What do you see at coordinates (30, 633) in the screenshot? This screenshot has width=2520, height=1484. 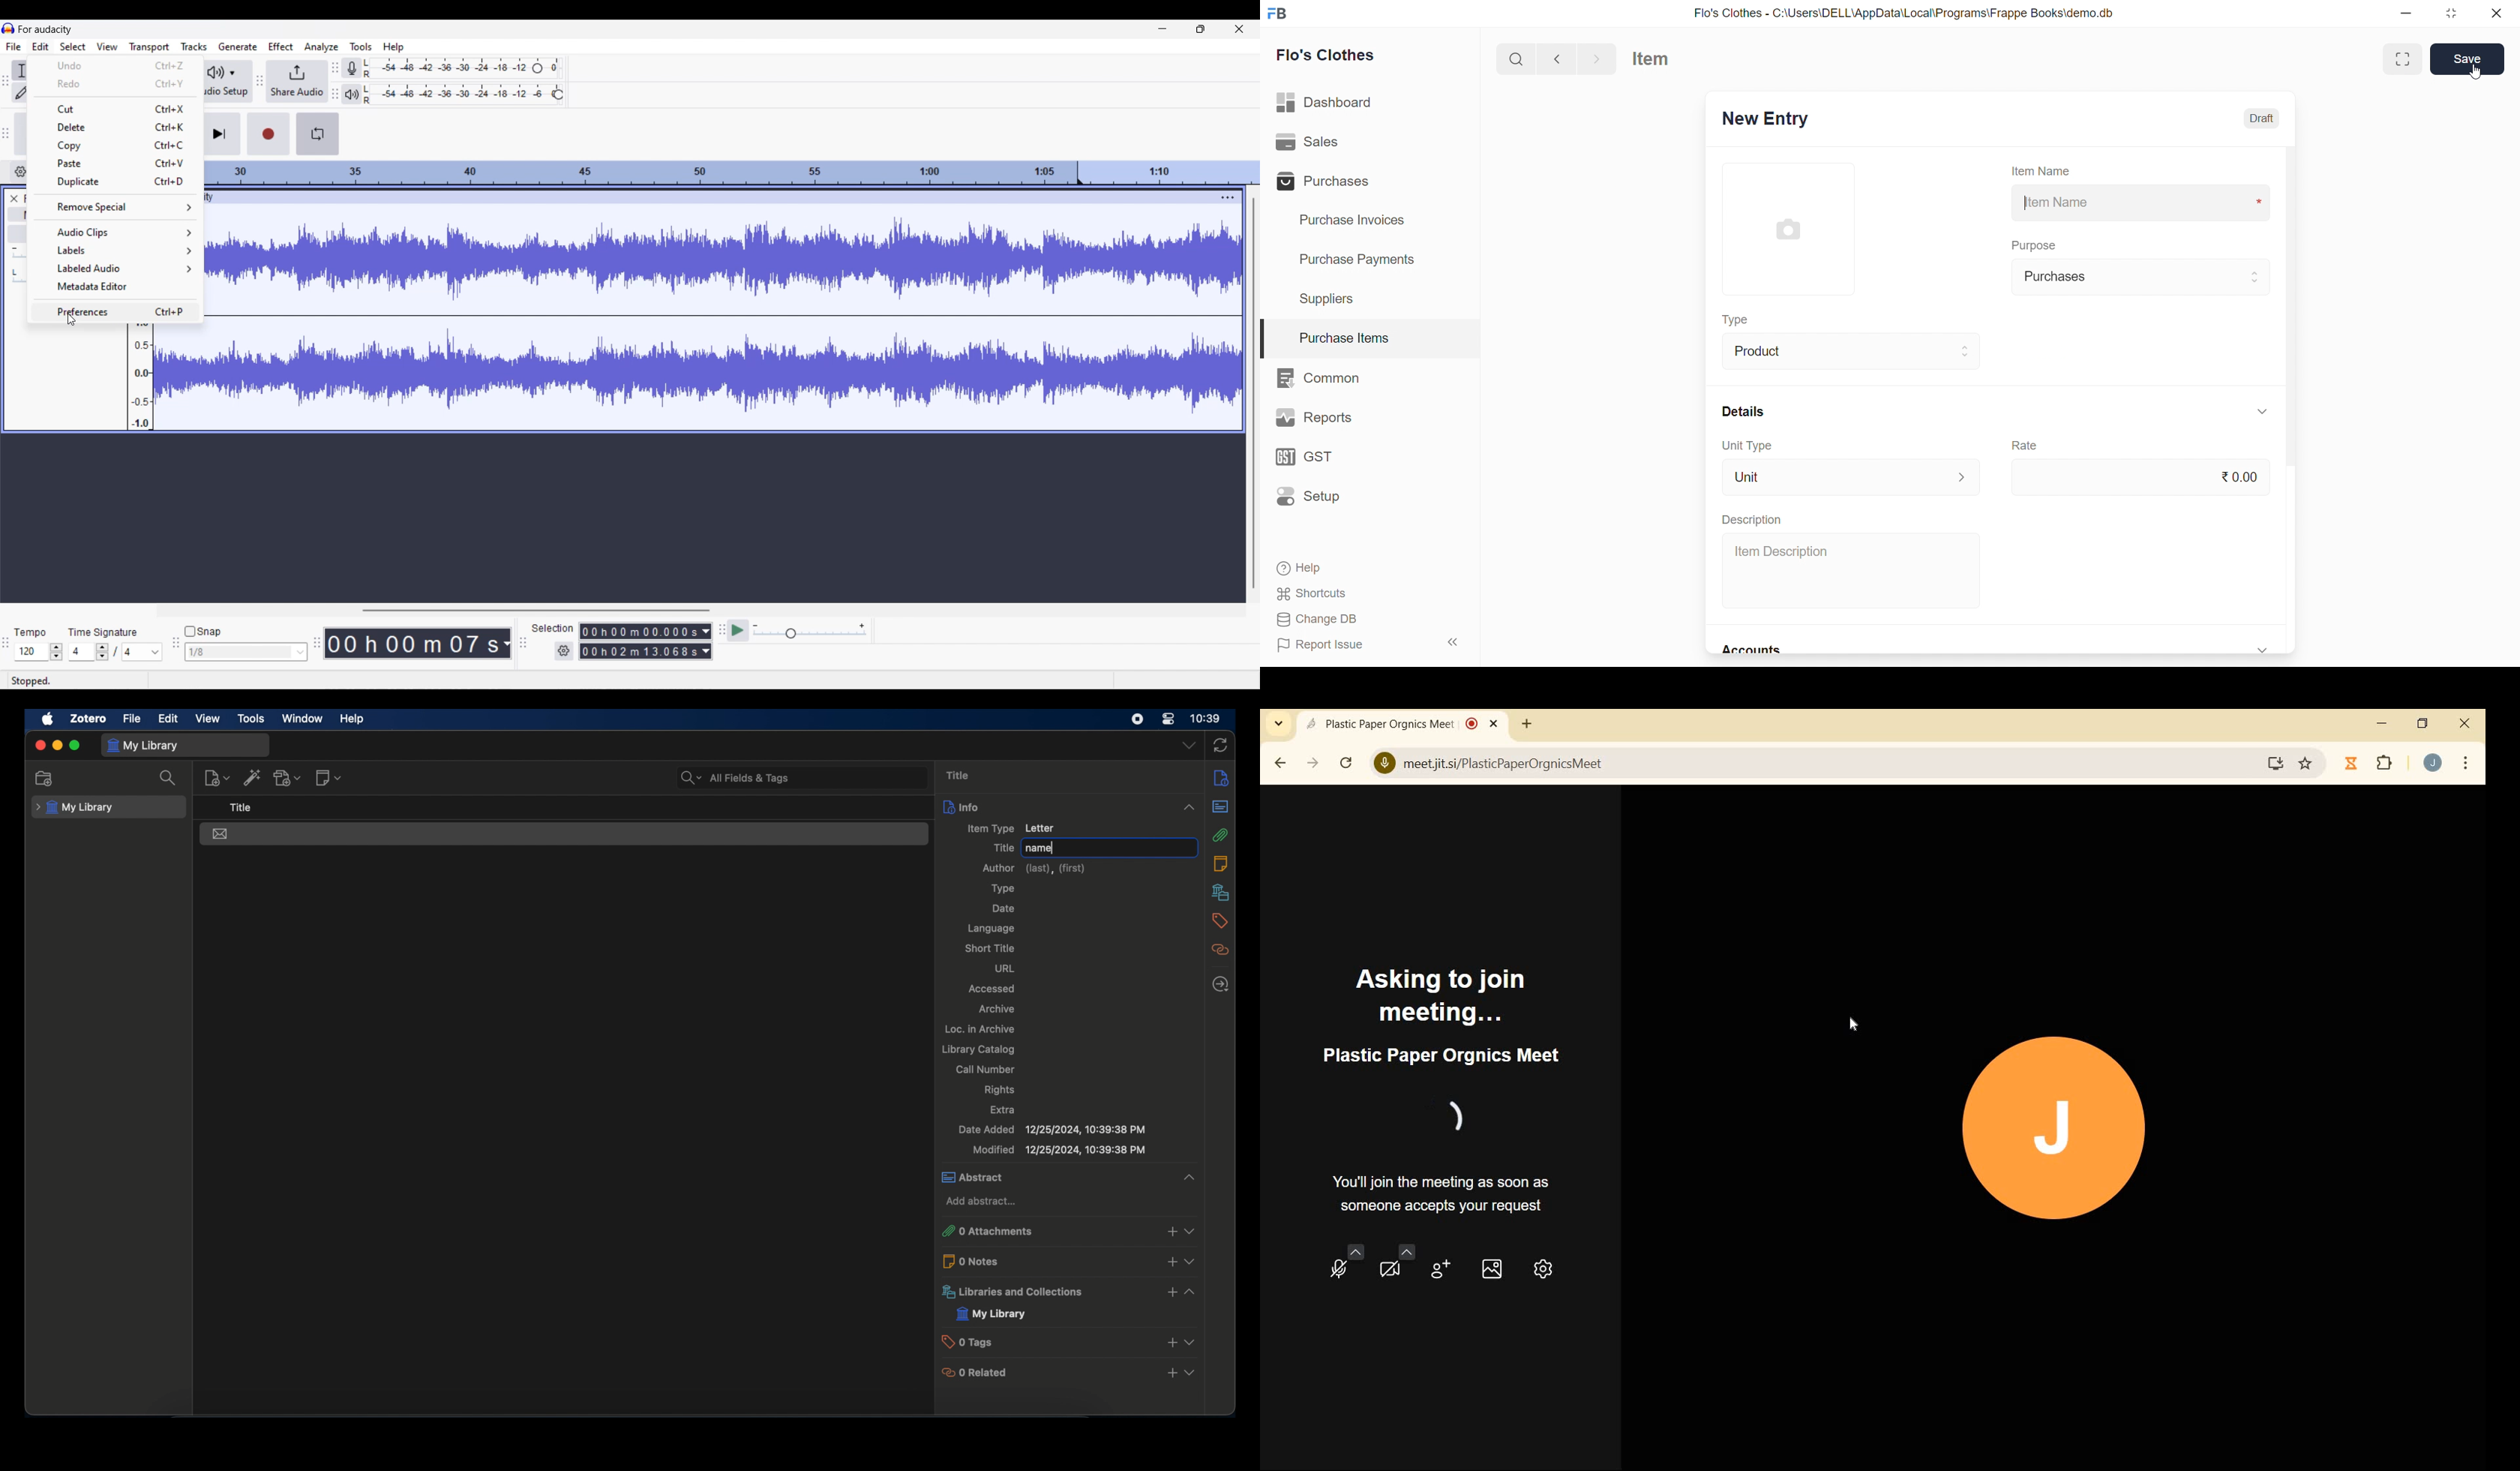 I see `tempo` at bounding box center [30, 633].